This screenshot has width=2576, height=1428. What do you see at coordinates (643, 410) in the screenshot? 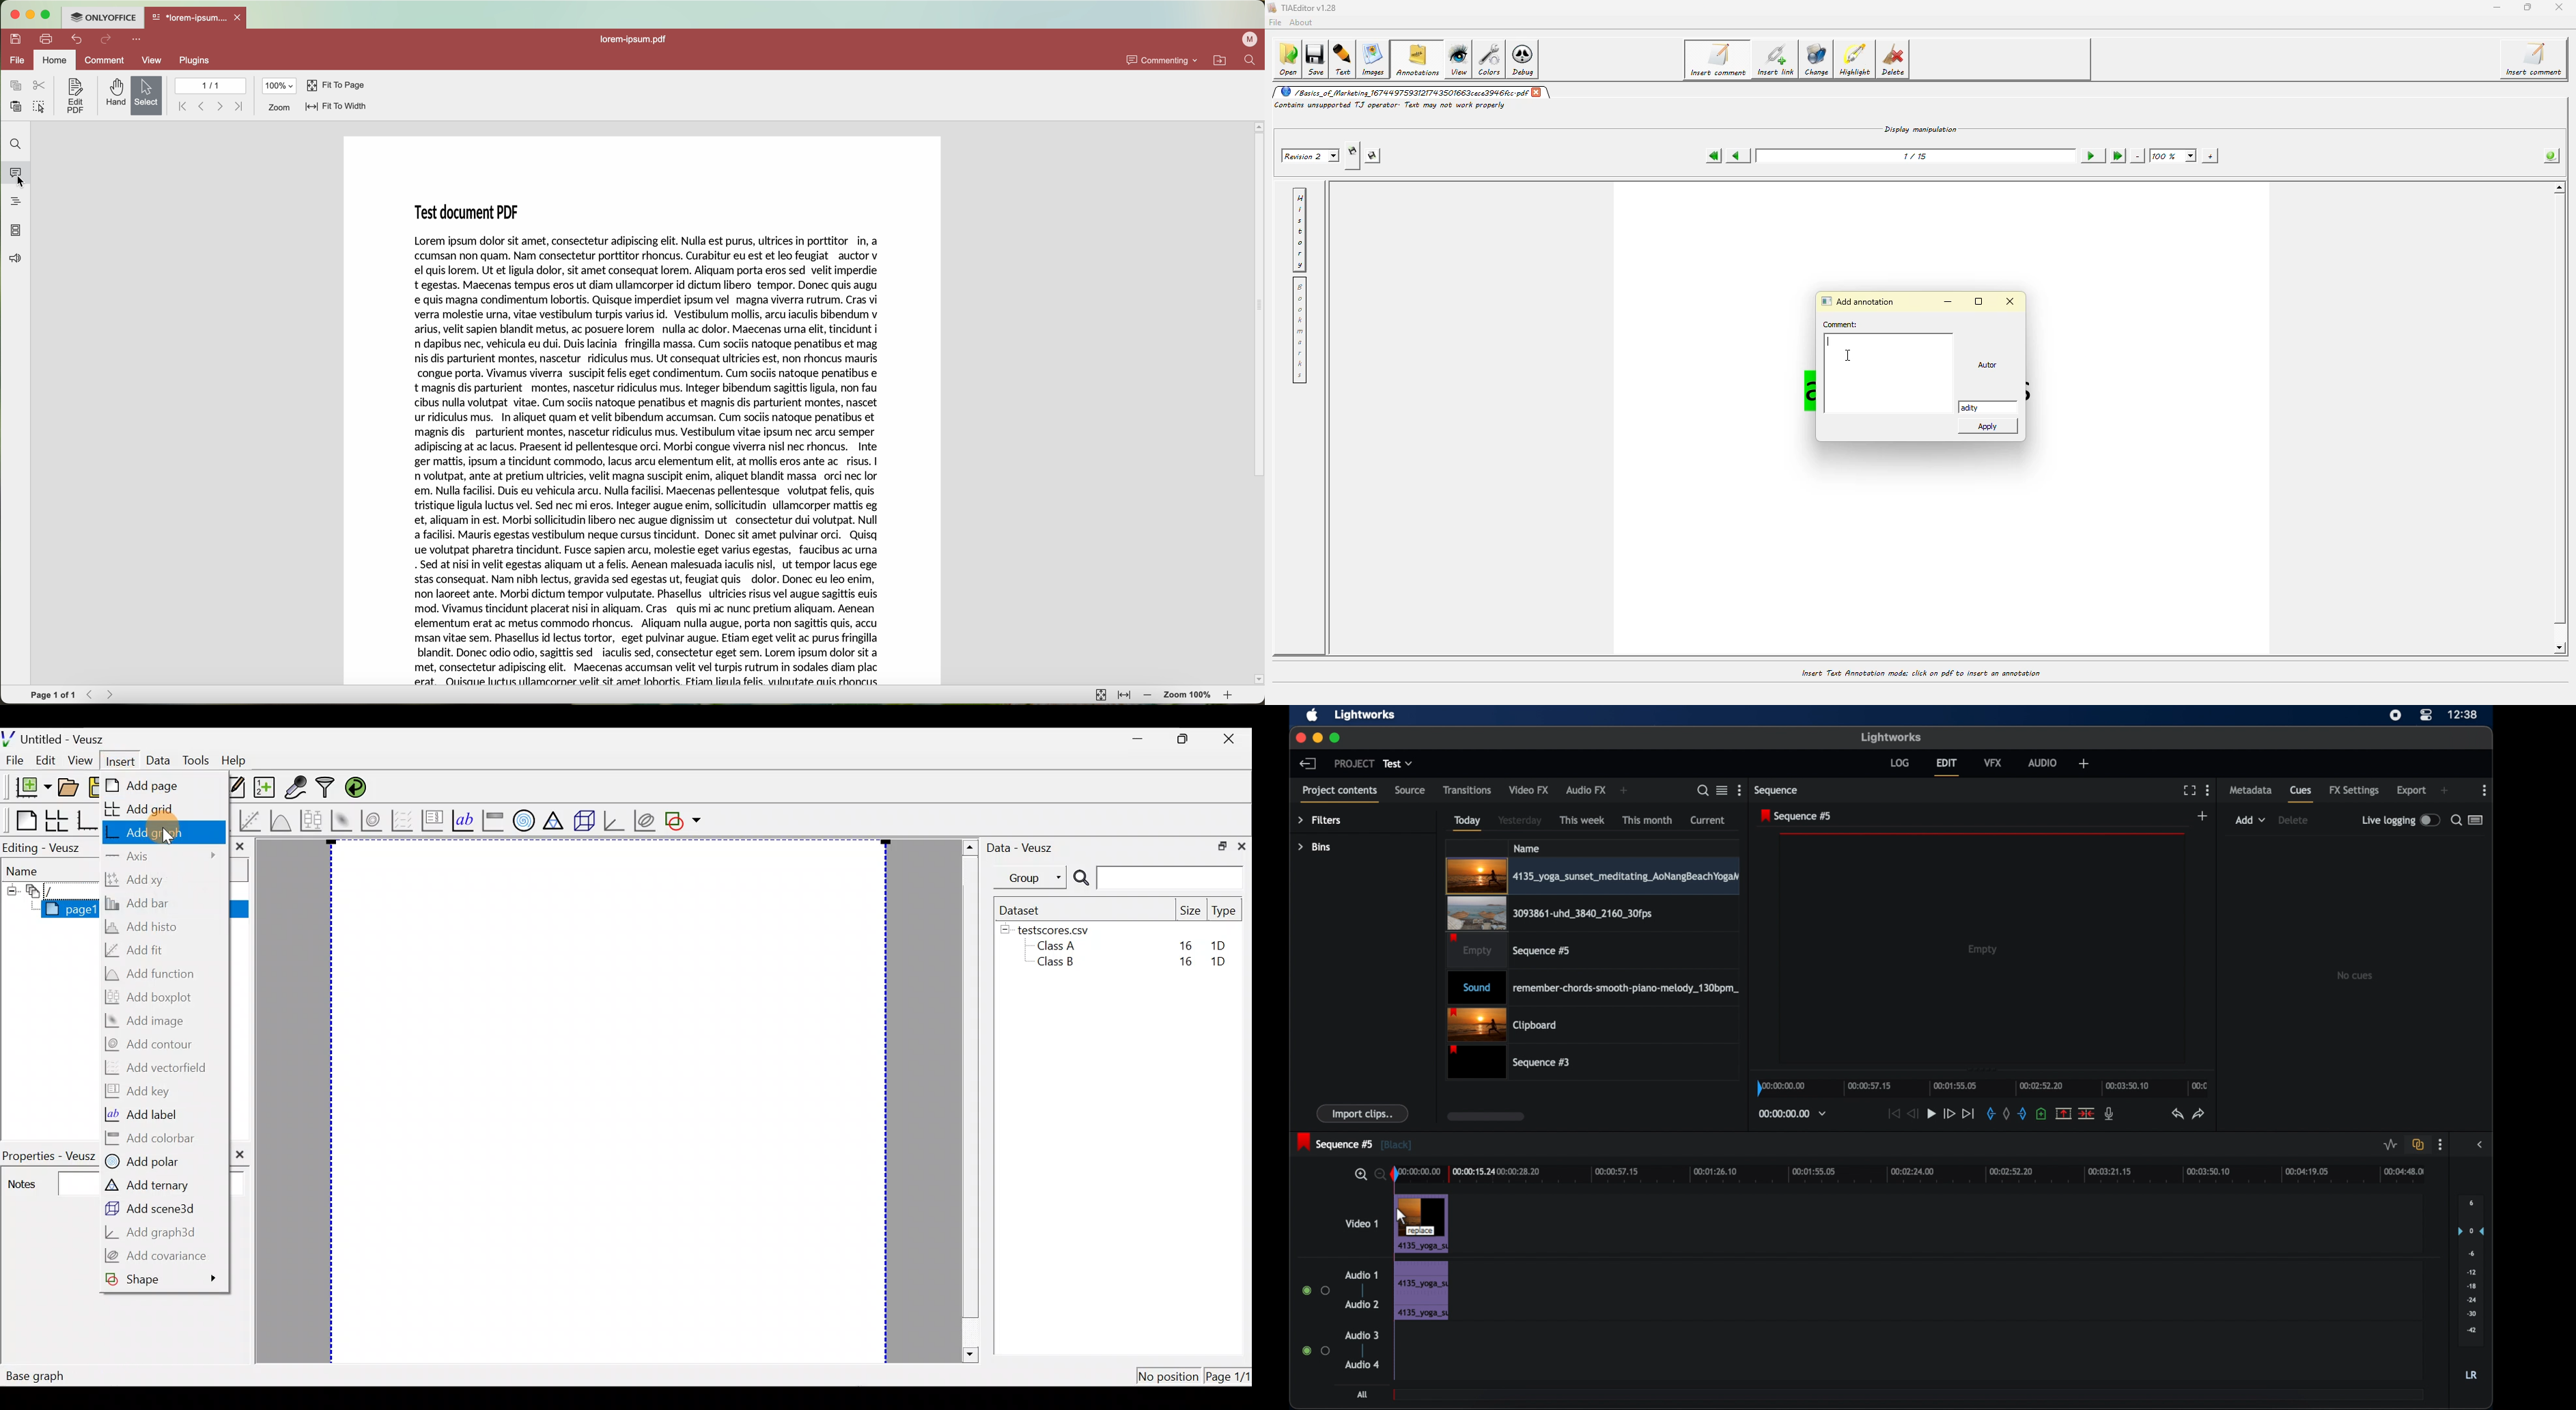
I see `test document PDF` at bounding box center [643, 410].